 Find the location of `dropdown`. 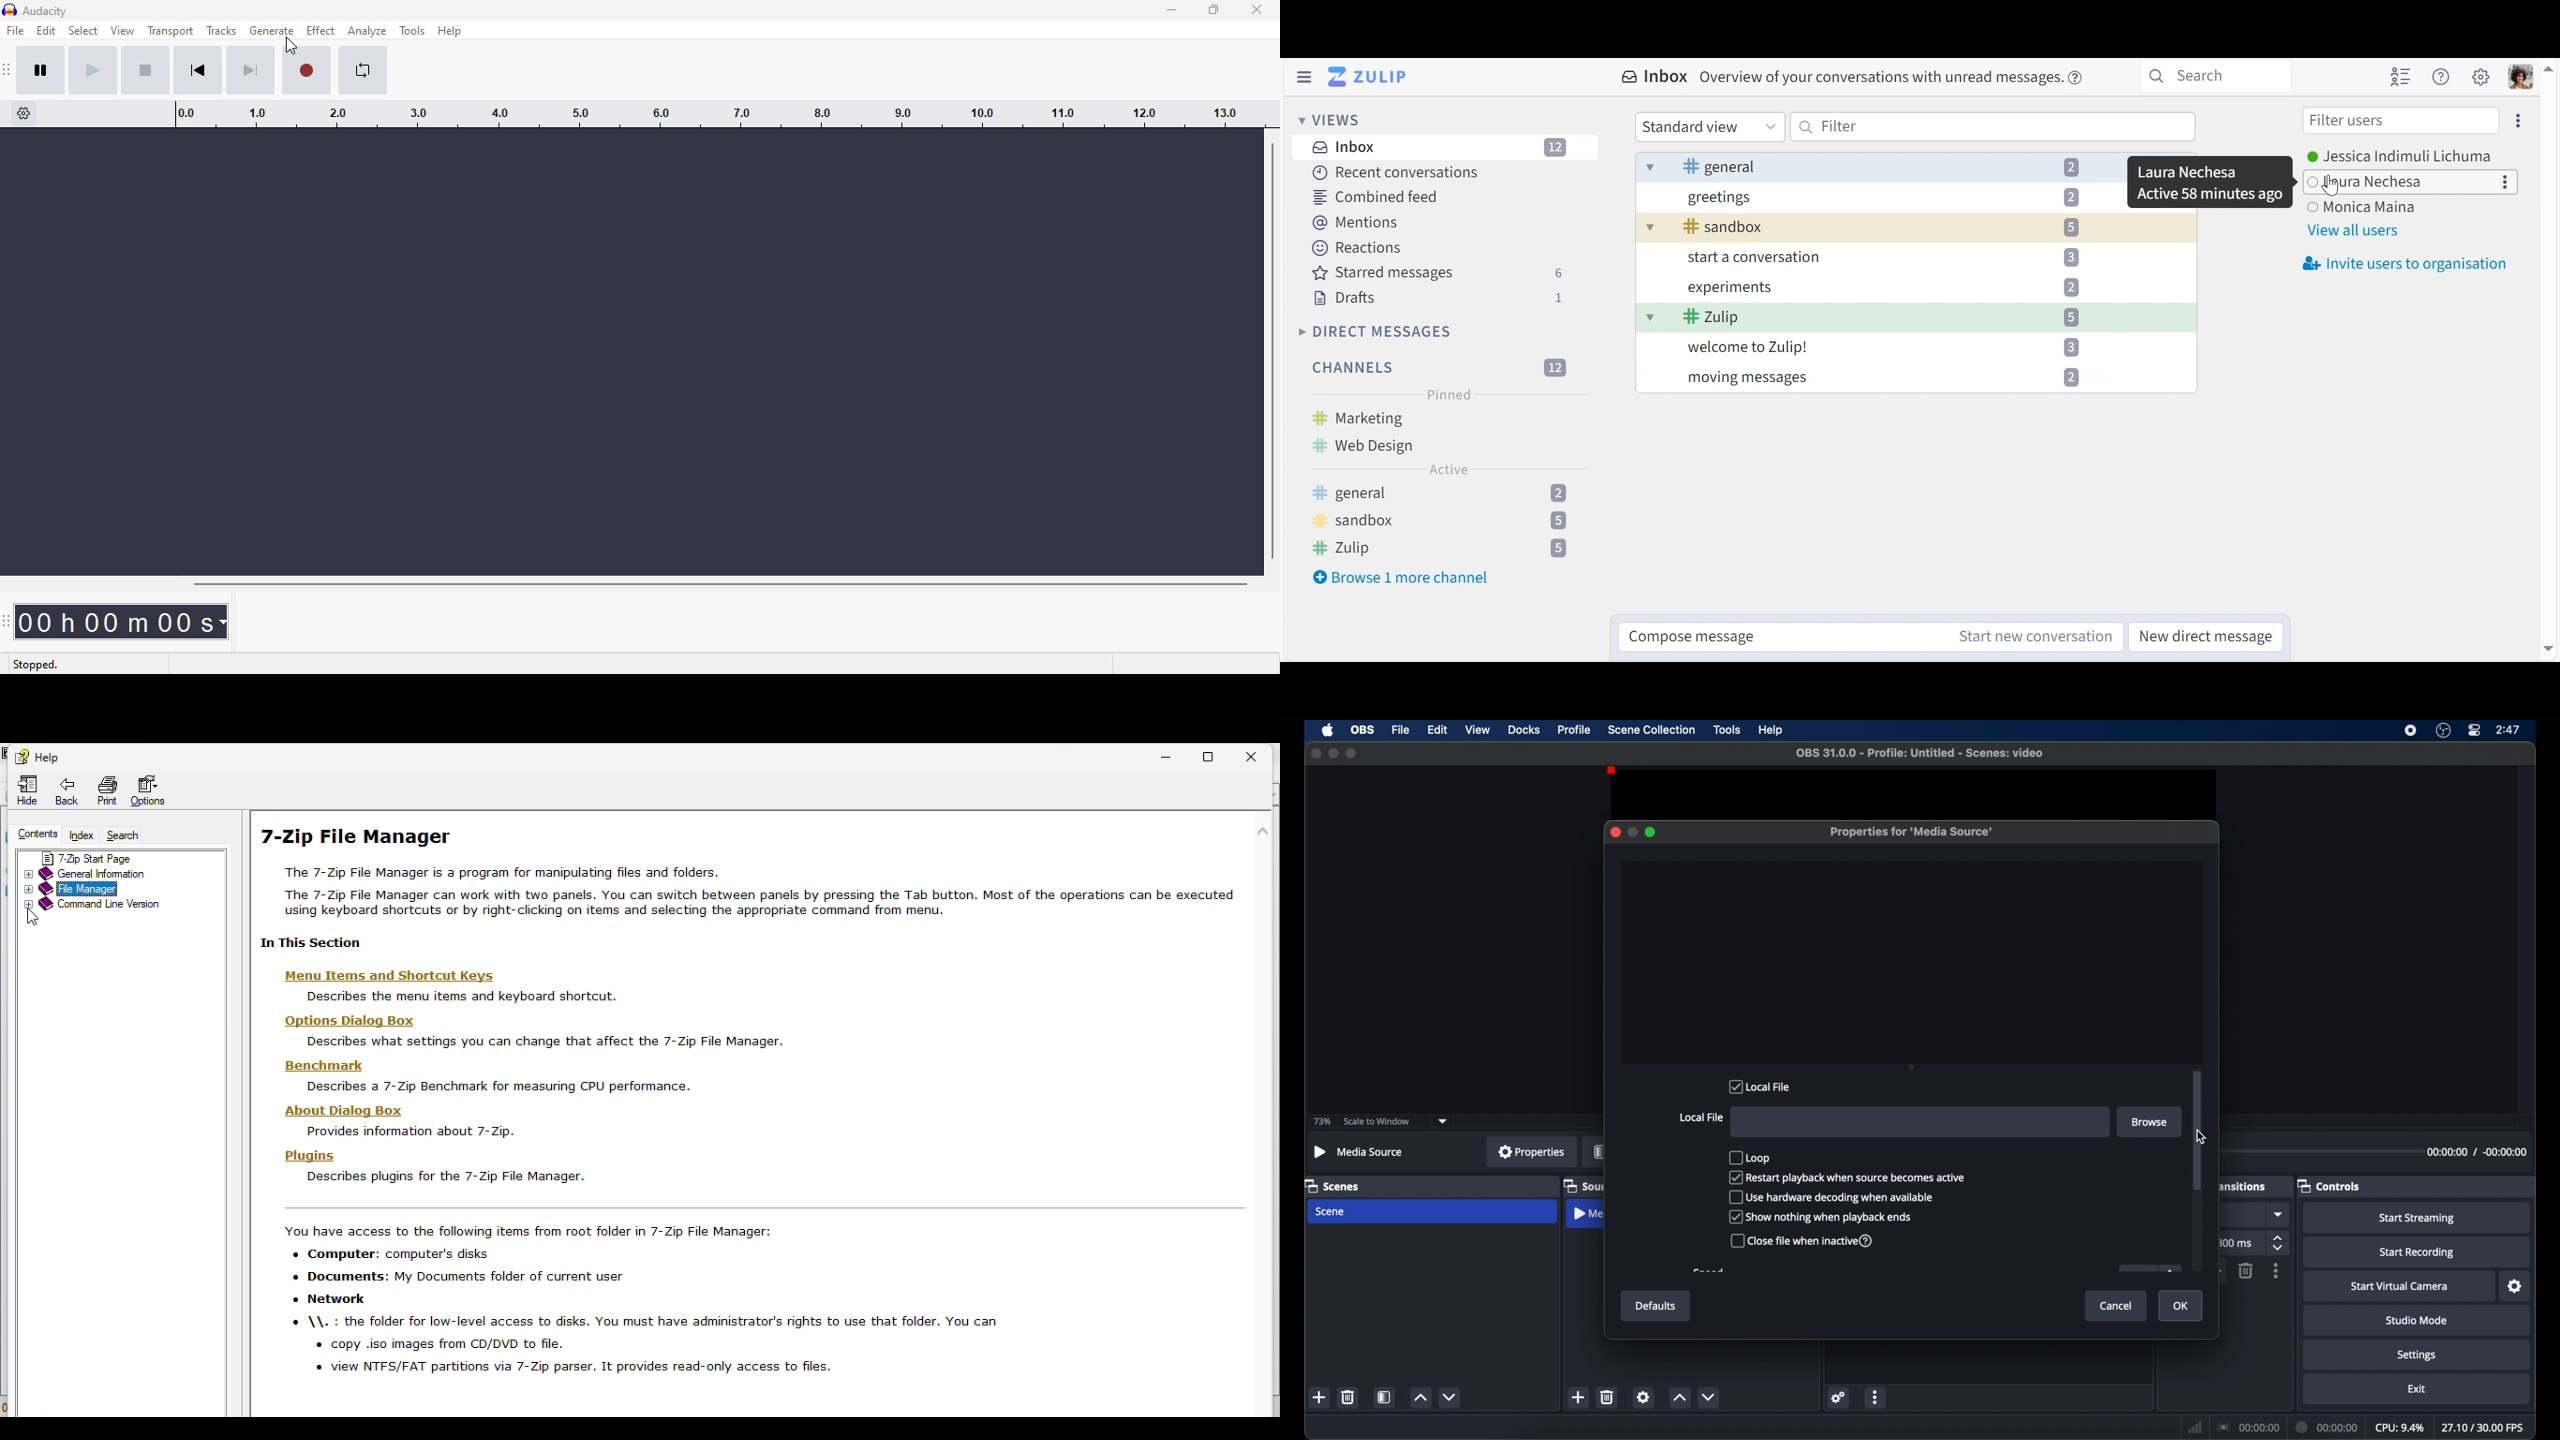

dropdown is located at coordinates (2279, 1214).